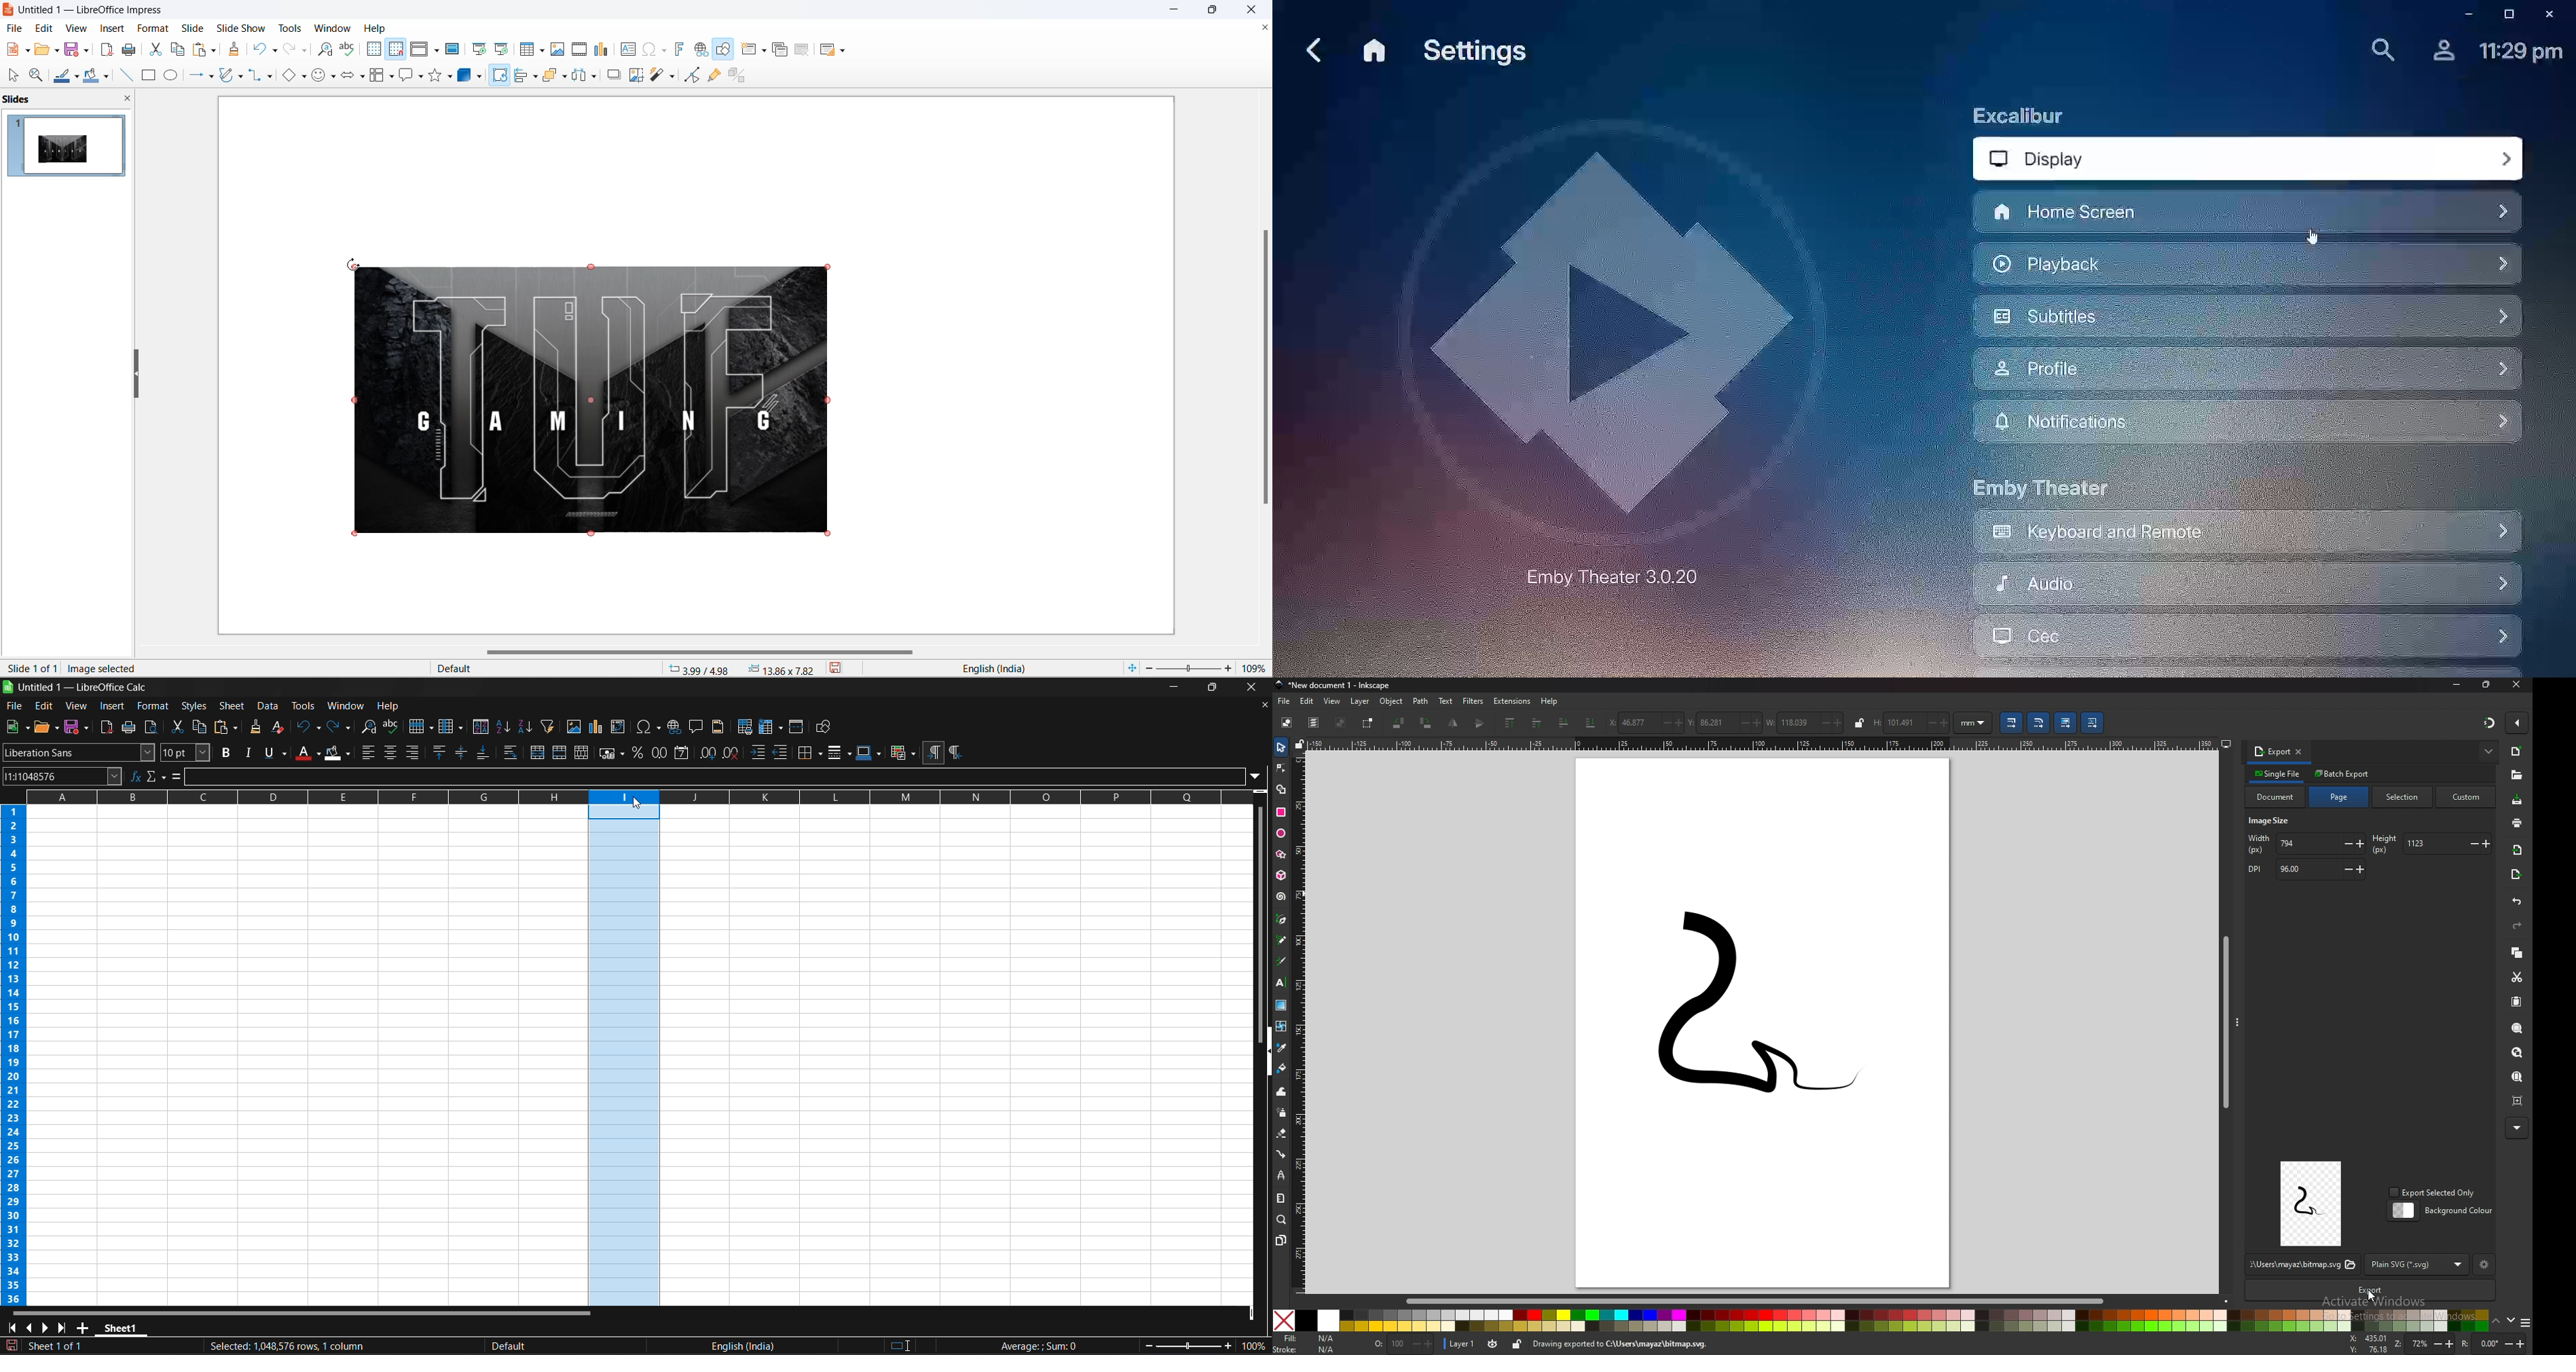  What do you see at coordinates (78, 752) in the screenshot?
I see `font name` at bounding box center [78, 752].